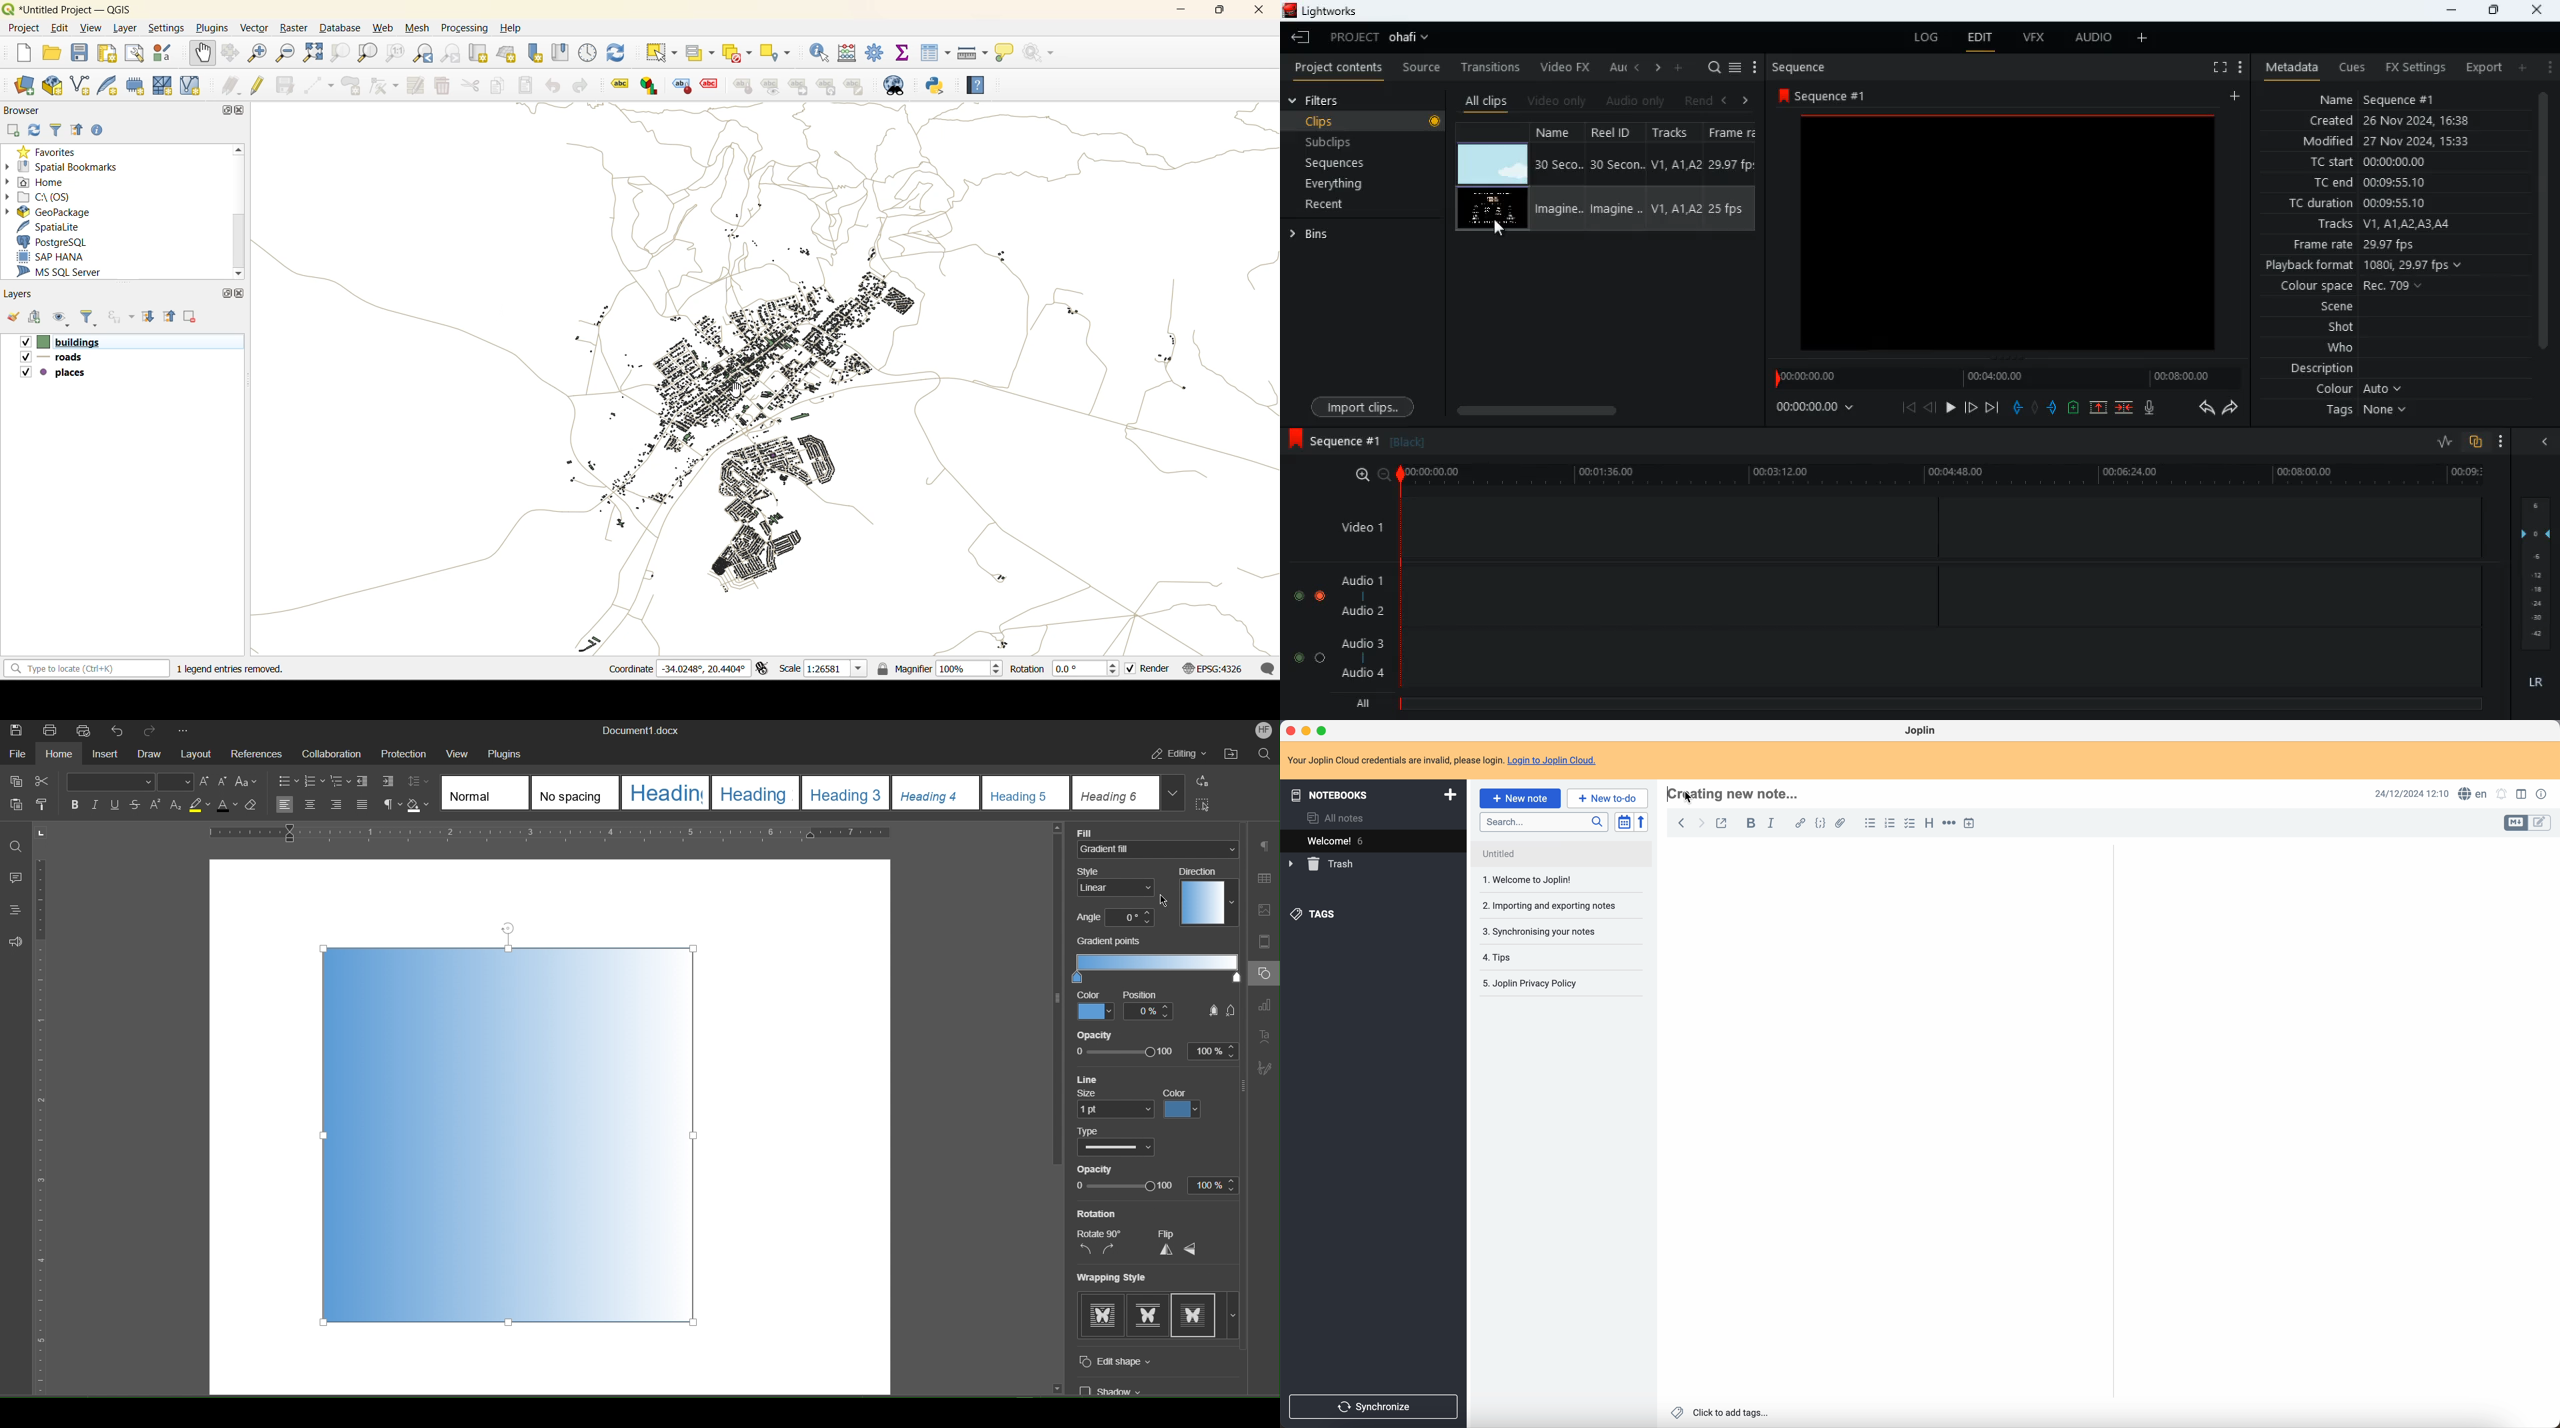 Image resolution: width=2576 pixels, height=1428 pixels. Describe the element at coordinates (1922, 732) in the screenshot. I see `Joplin` at that location.